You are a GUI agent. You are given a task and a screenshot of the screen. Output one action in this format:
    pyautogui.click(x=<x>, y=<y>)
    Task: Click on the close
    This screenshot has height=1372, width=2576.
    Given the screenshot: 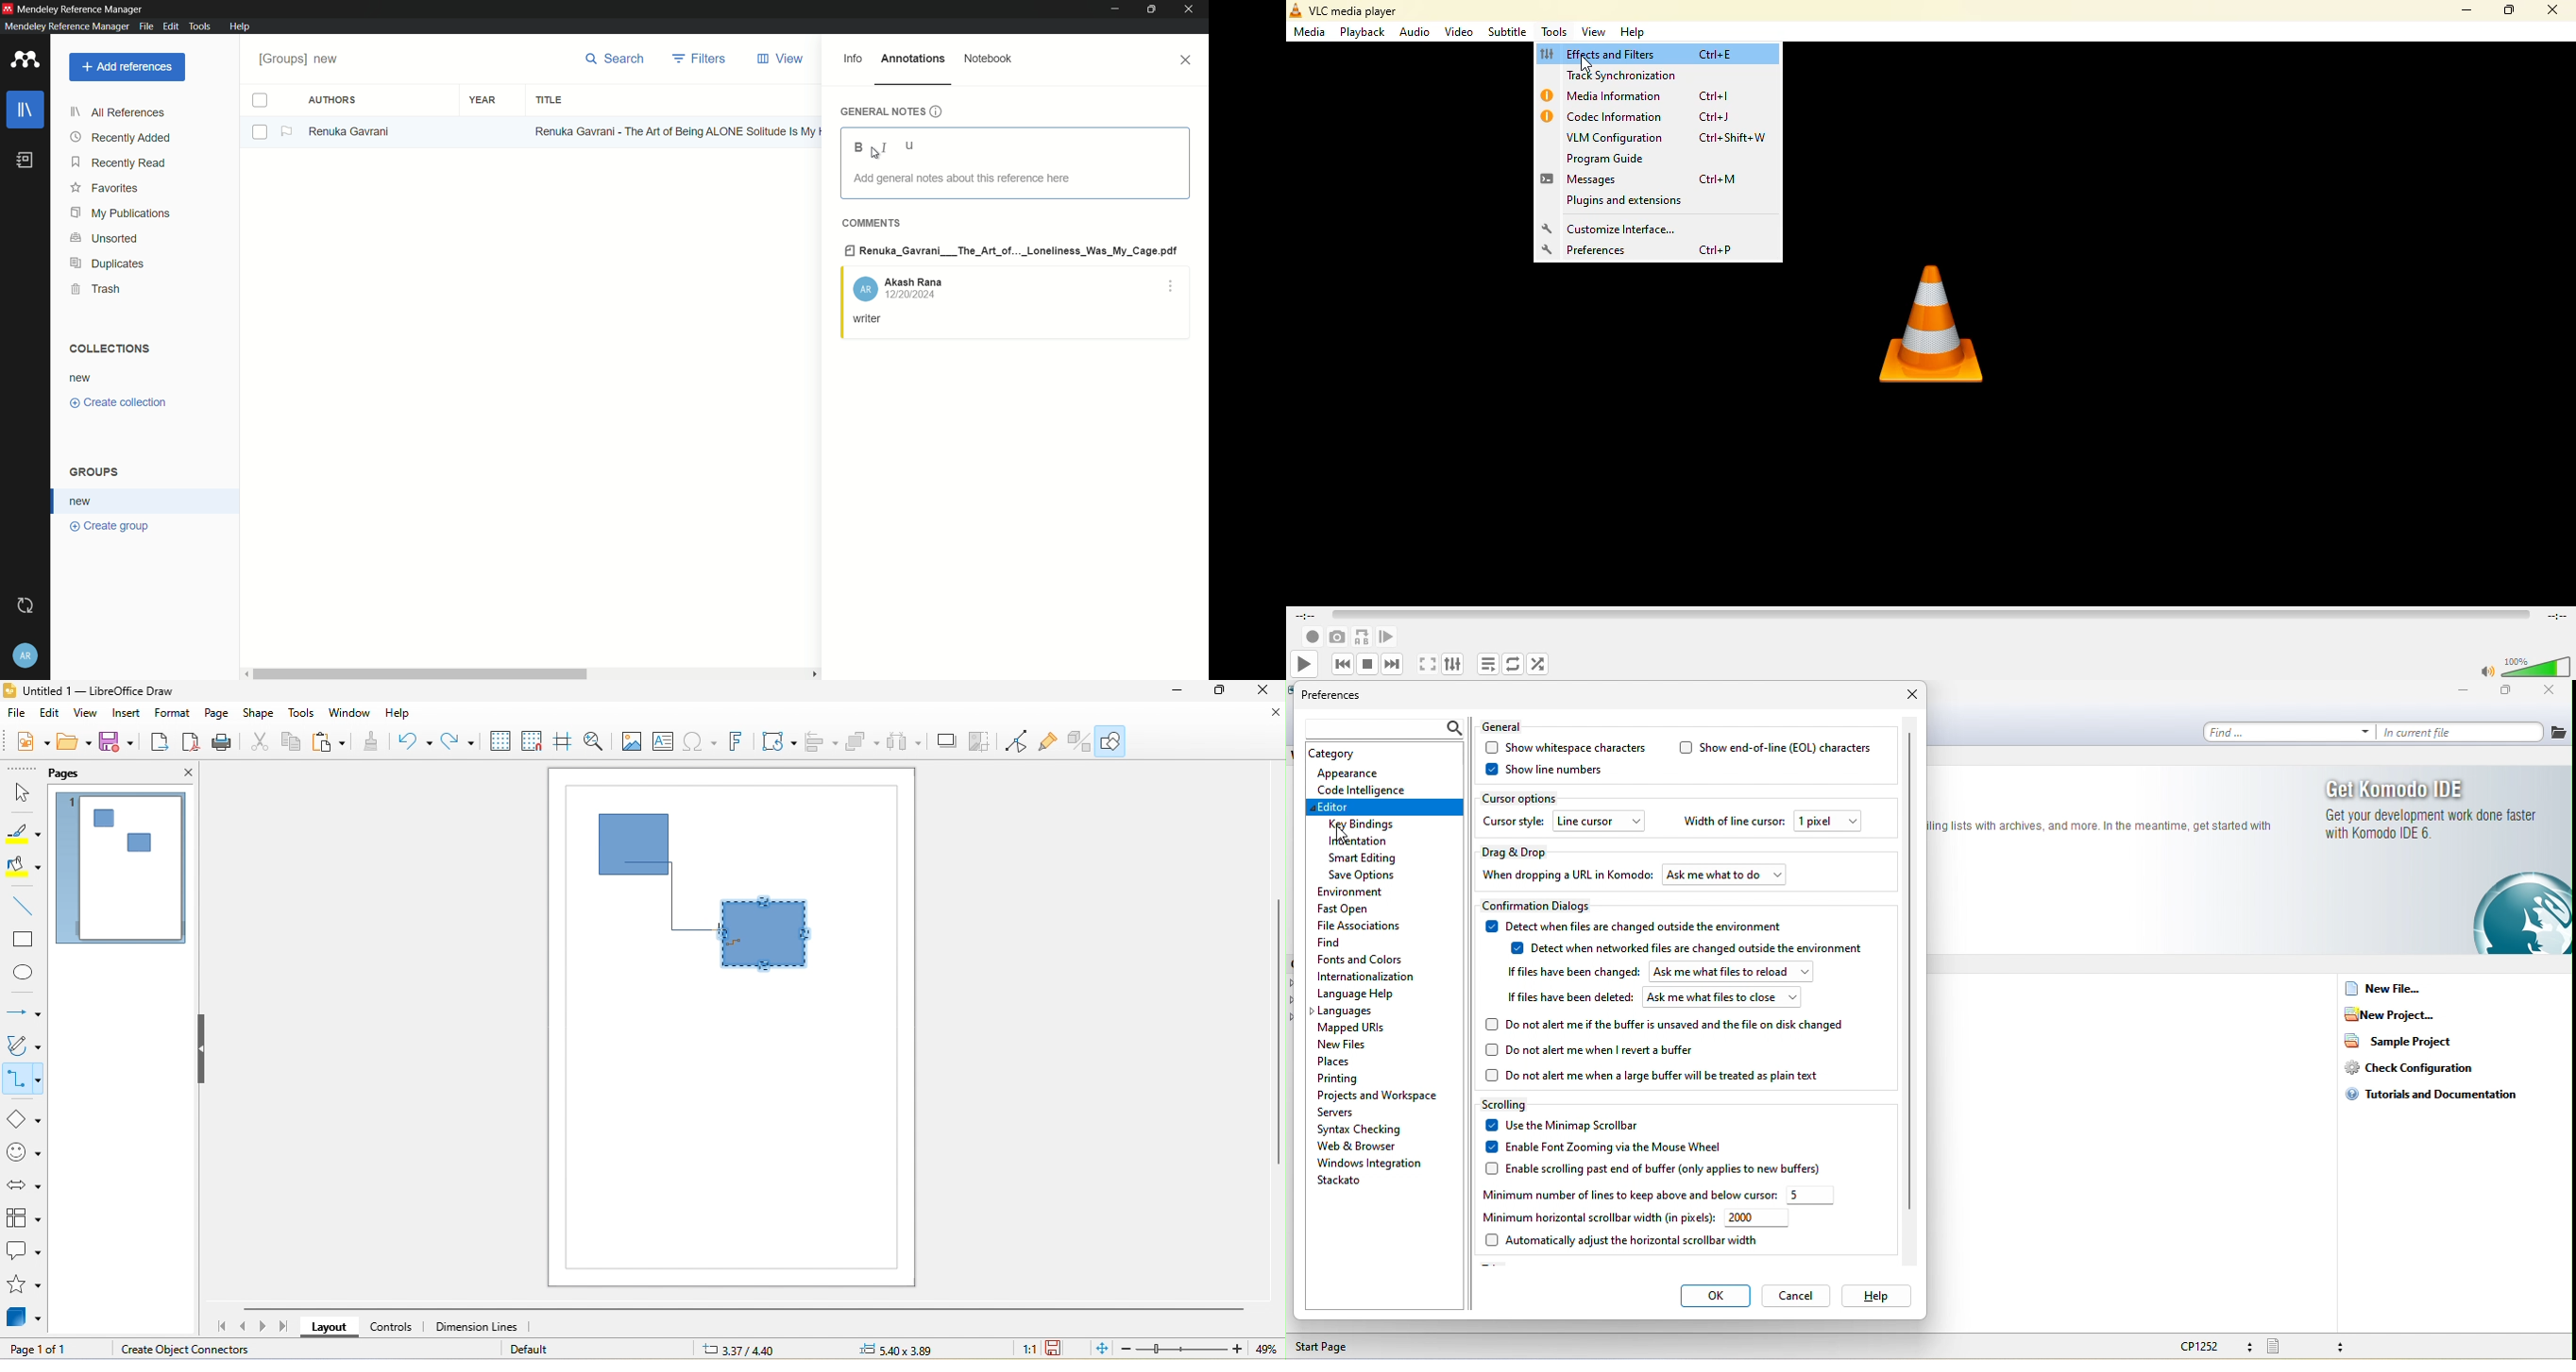 What is the action you would take?
    pyautogui.click(x=1187, y=60)
    